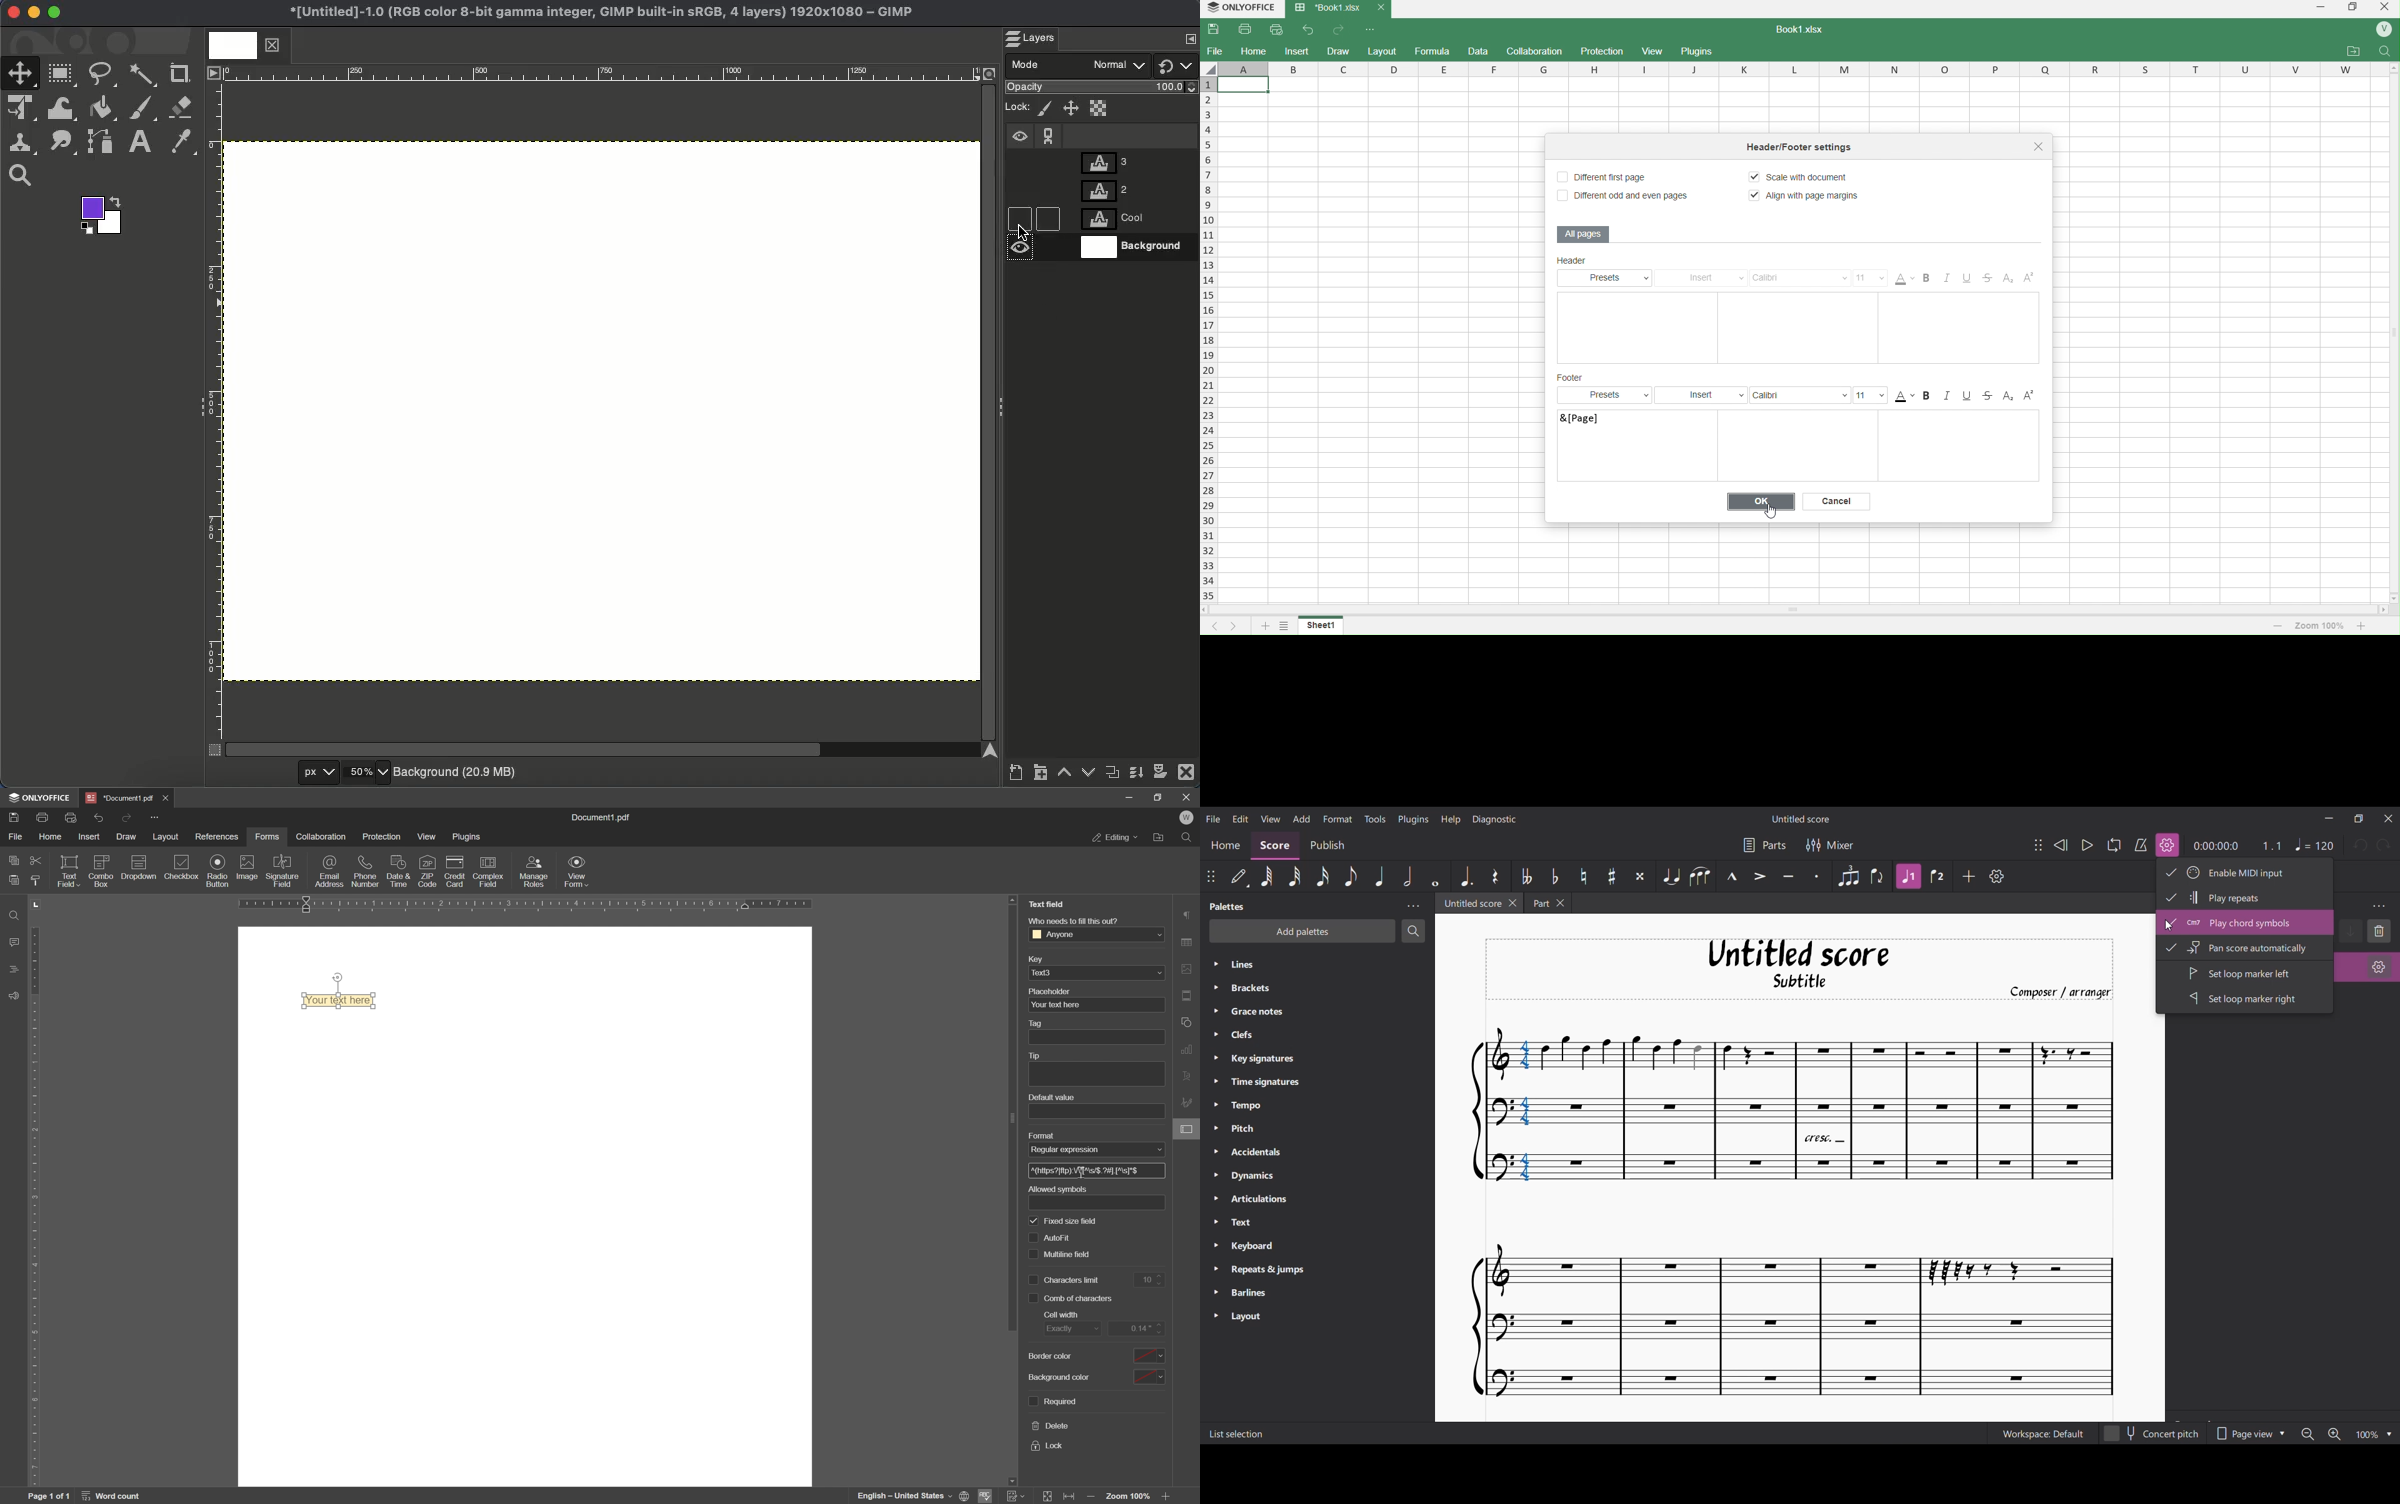  I want to click on word count, so click(114, 1496).